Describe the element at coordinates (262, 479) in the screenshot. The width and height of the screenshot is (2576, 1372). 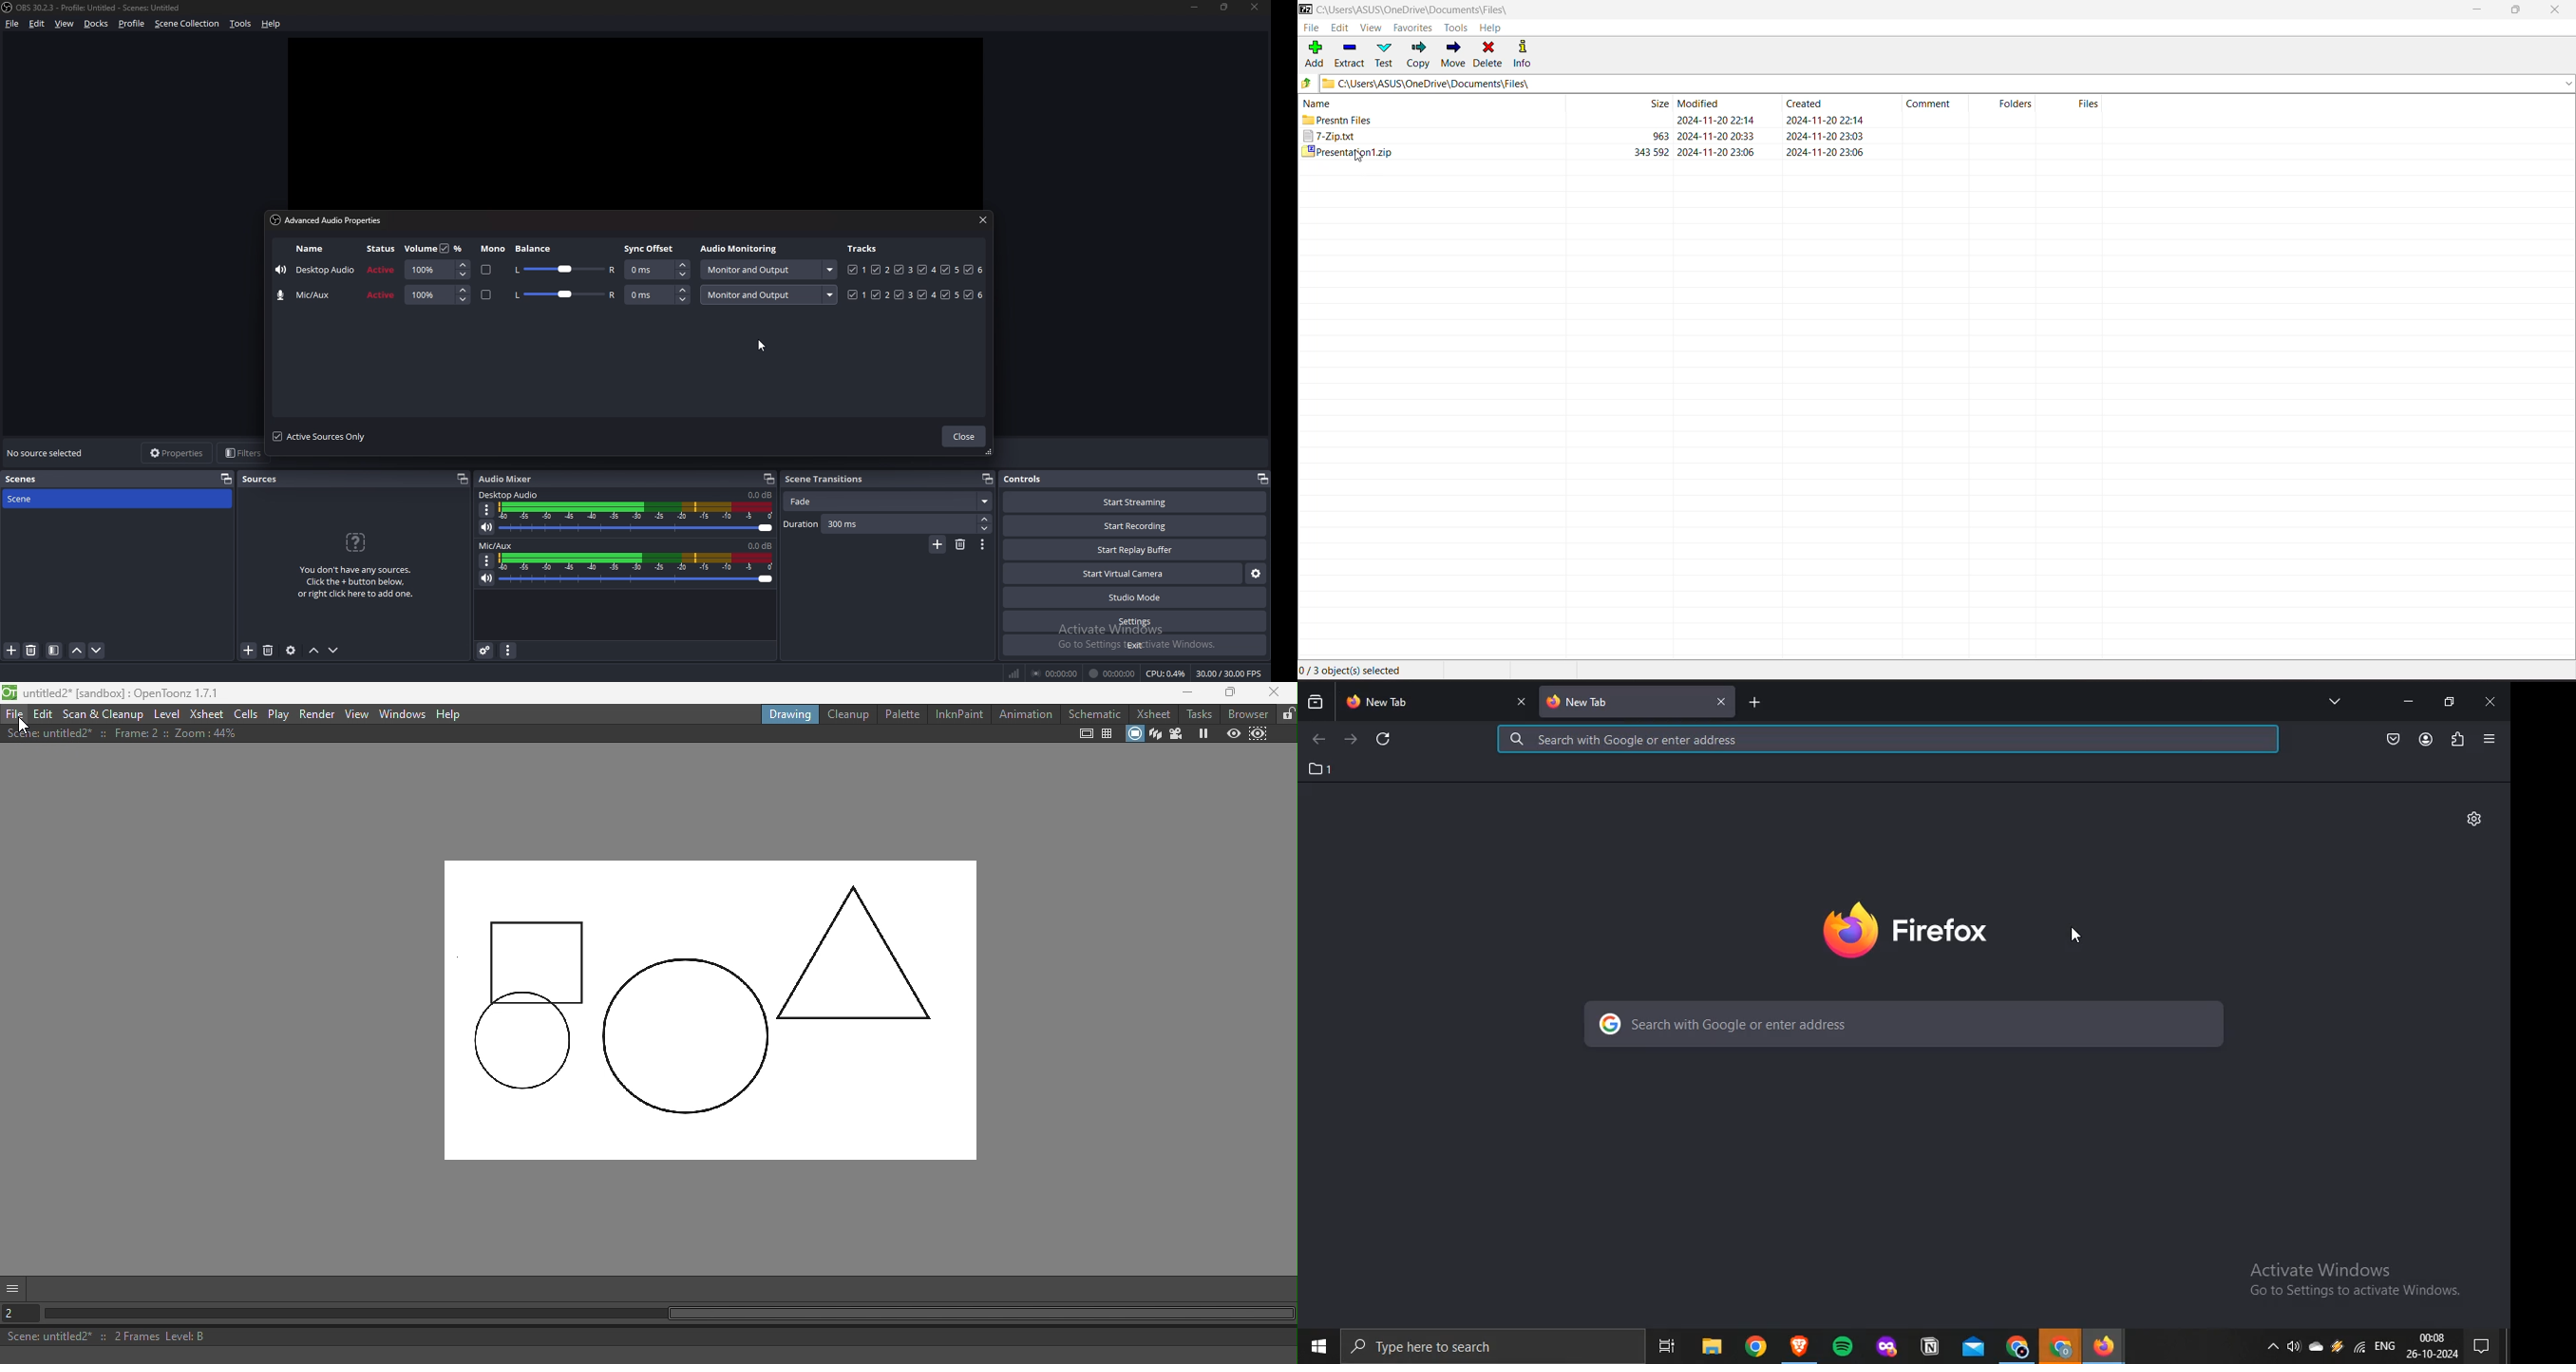
I see `sources` at that location.